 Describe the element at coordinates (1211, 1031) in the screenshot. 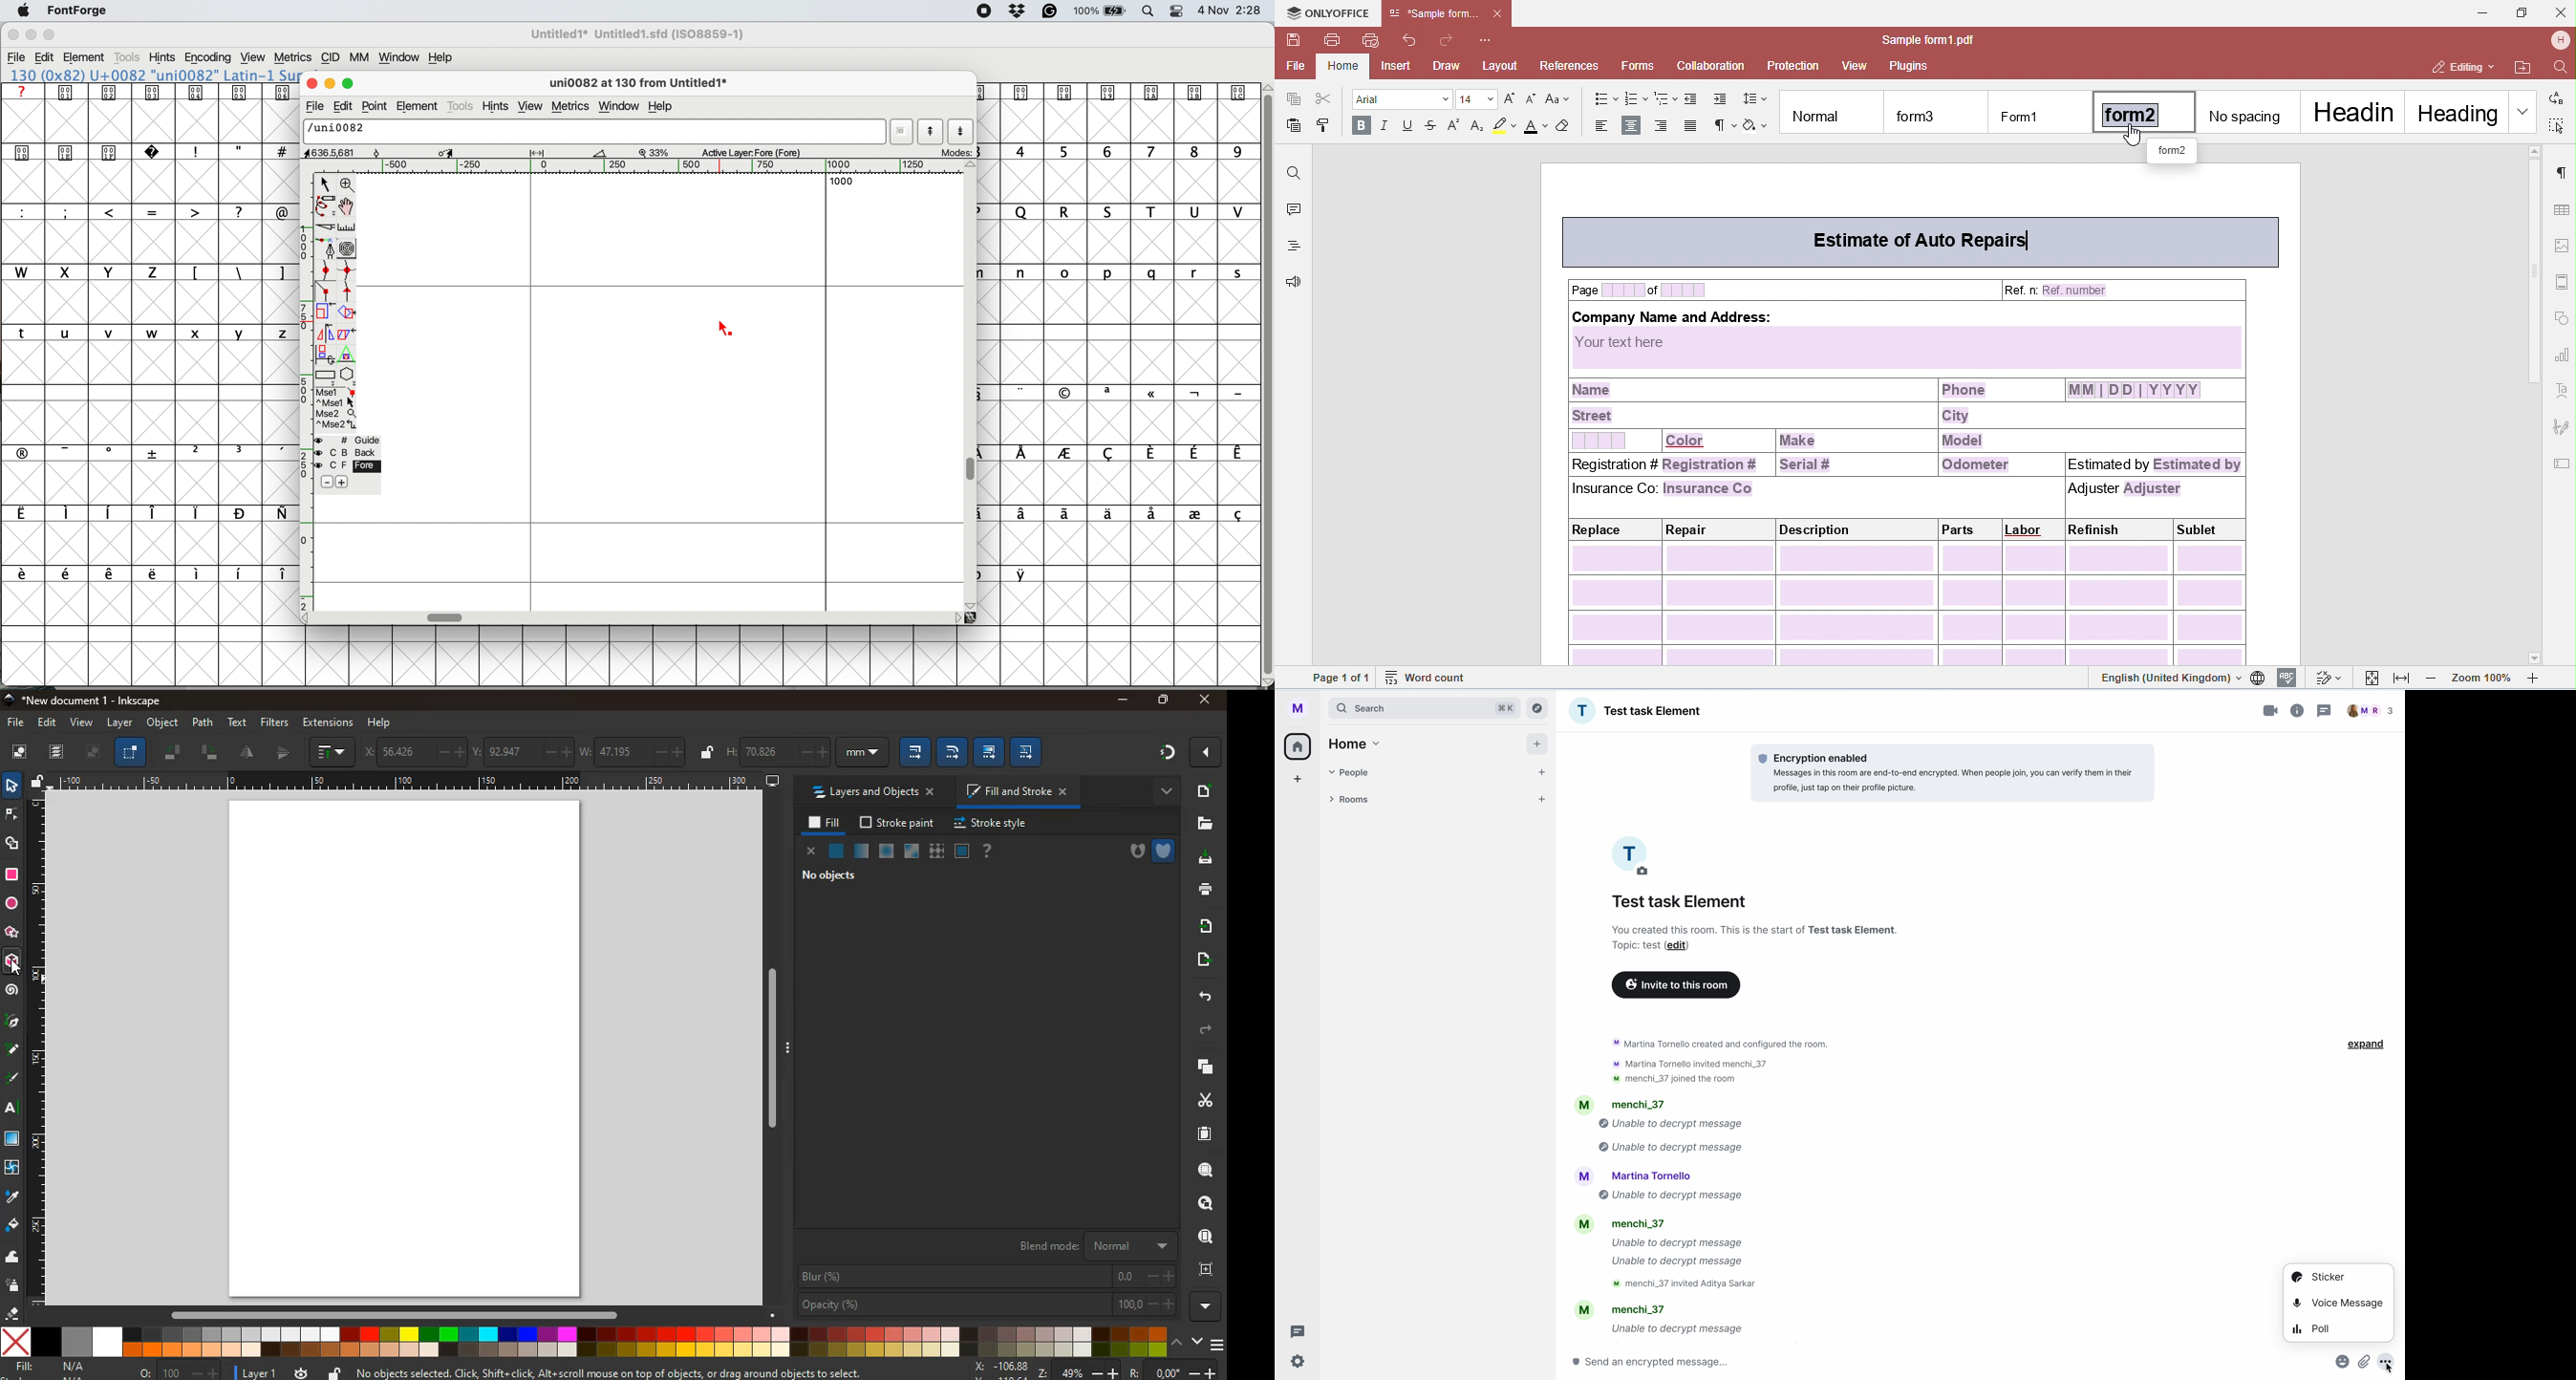

I see `forward` at that location.